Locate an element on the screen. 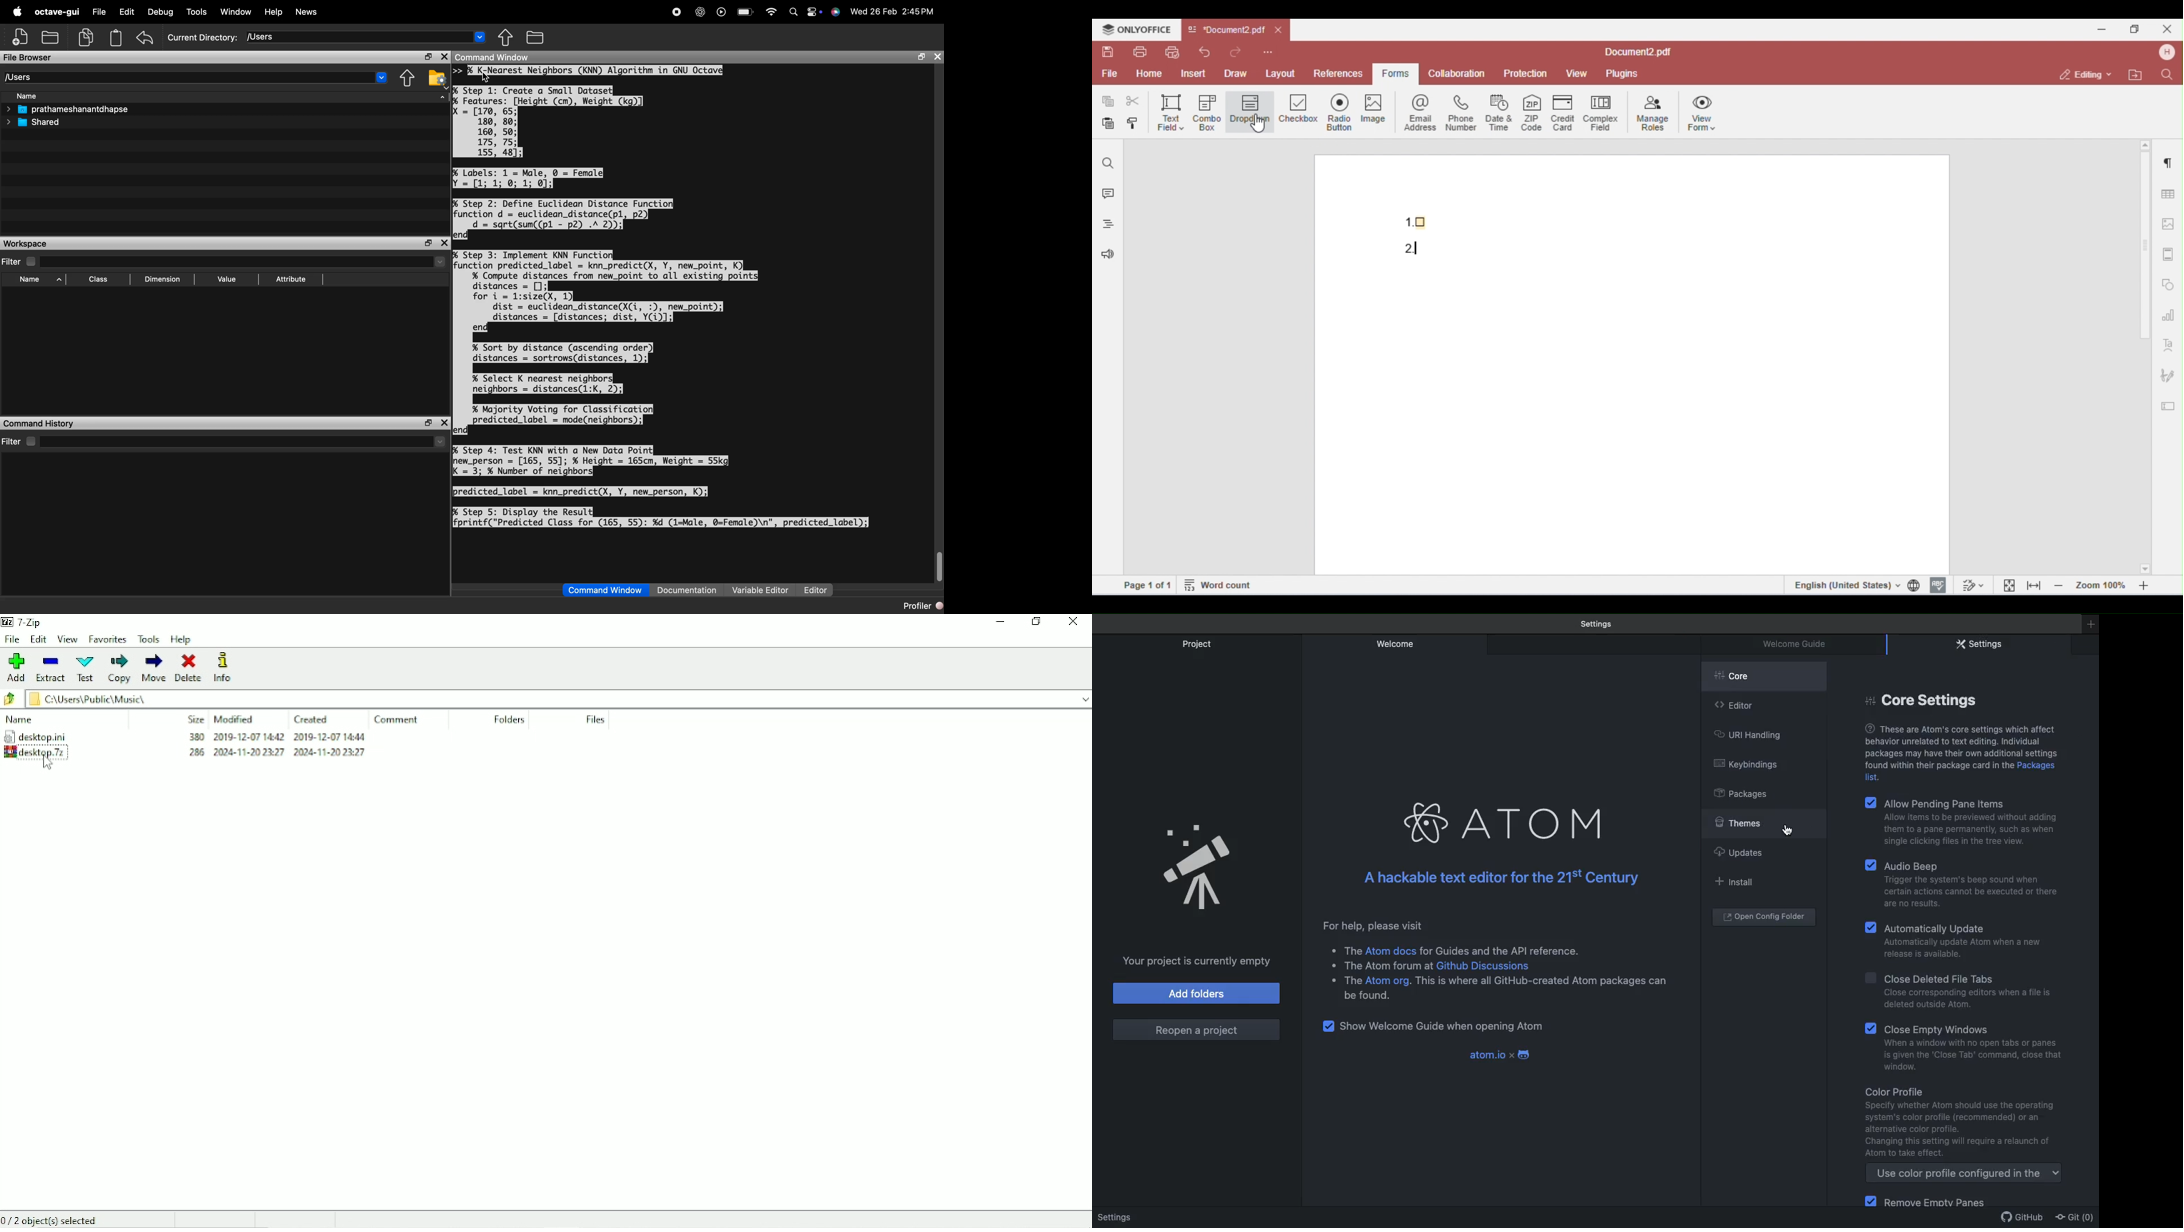  desktop.ini is located at coordinates (54, 736).